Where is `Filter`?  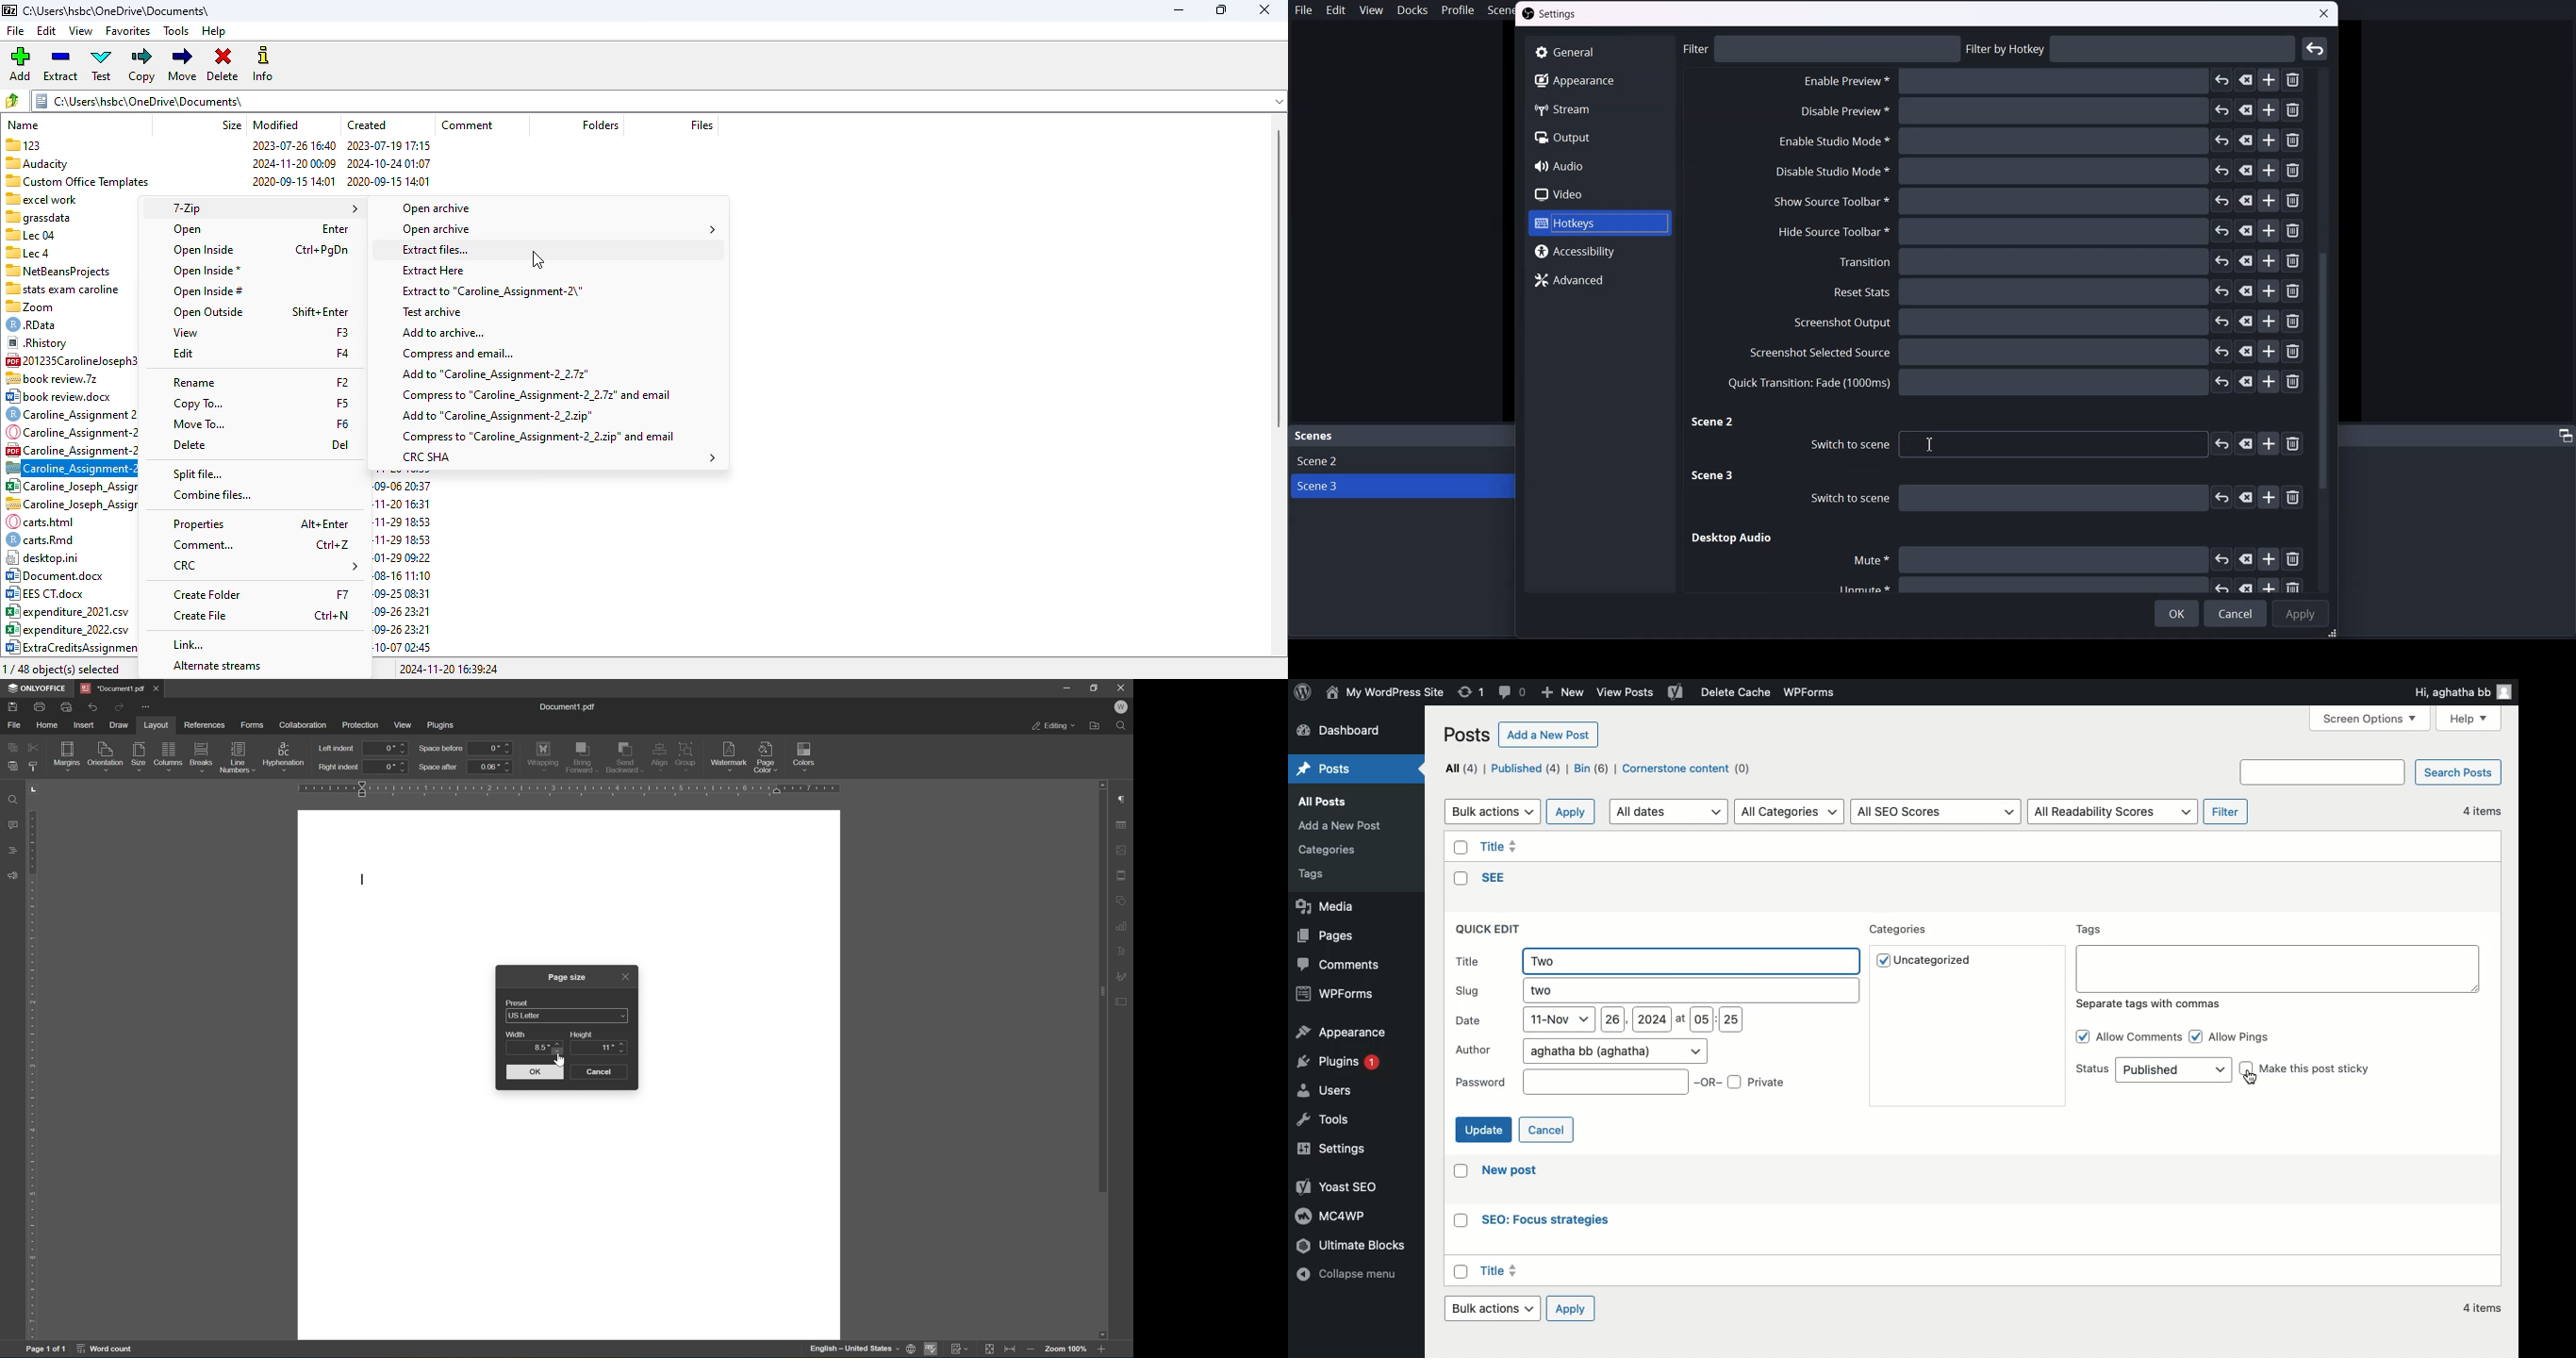 Filter is located at coordinates (2226, 812).